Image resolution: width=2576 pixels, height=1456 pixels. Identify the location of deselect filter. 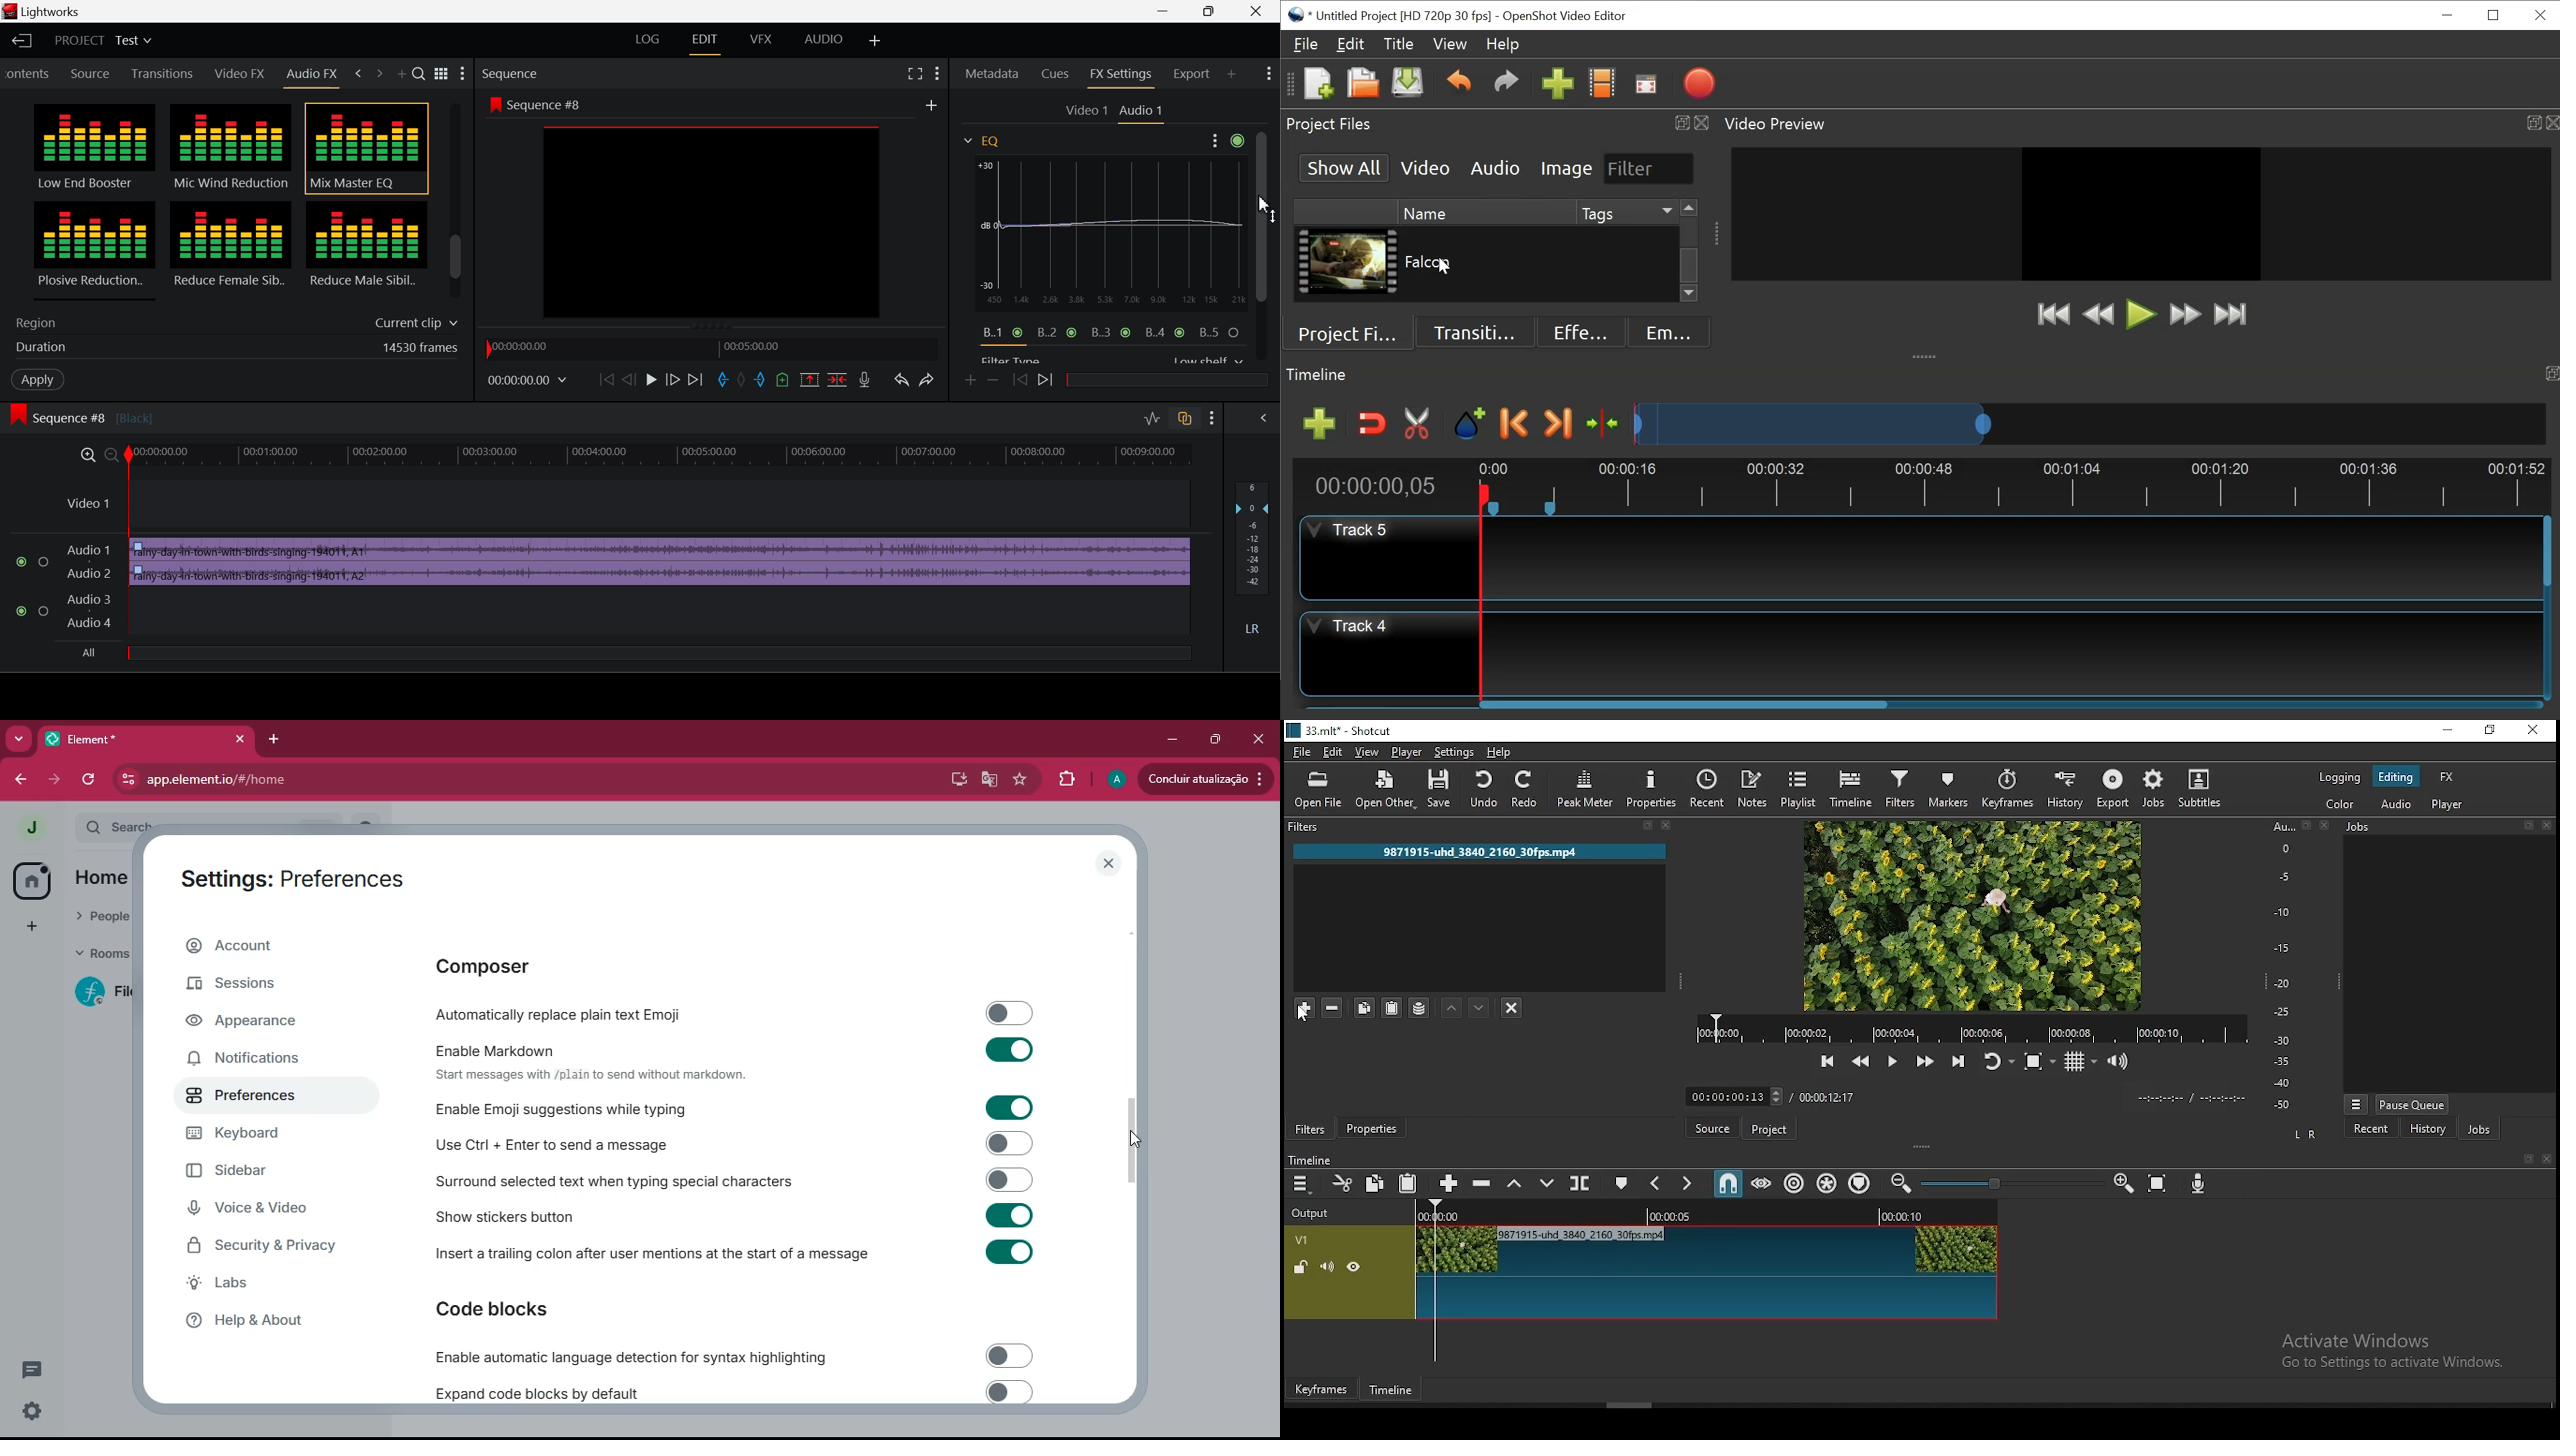
(1511, 1008).